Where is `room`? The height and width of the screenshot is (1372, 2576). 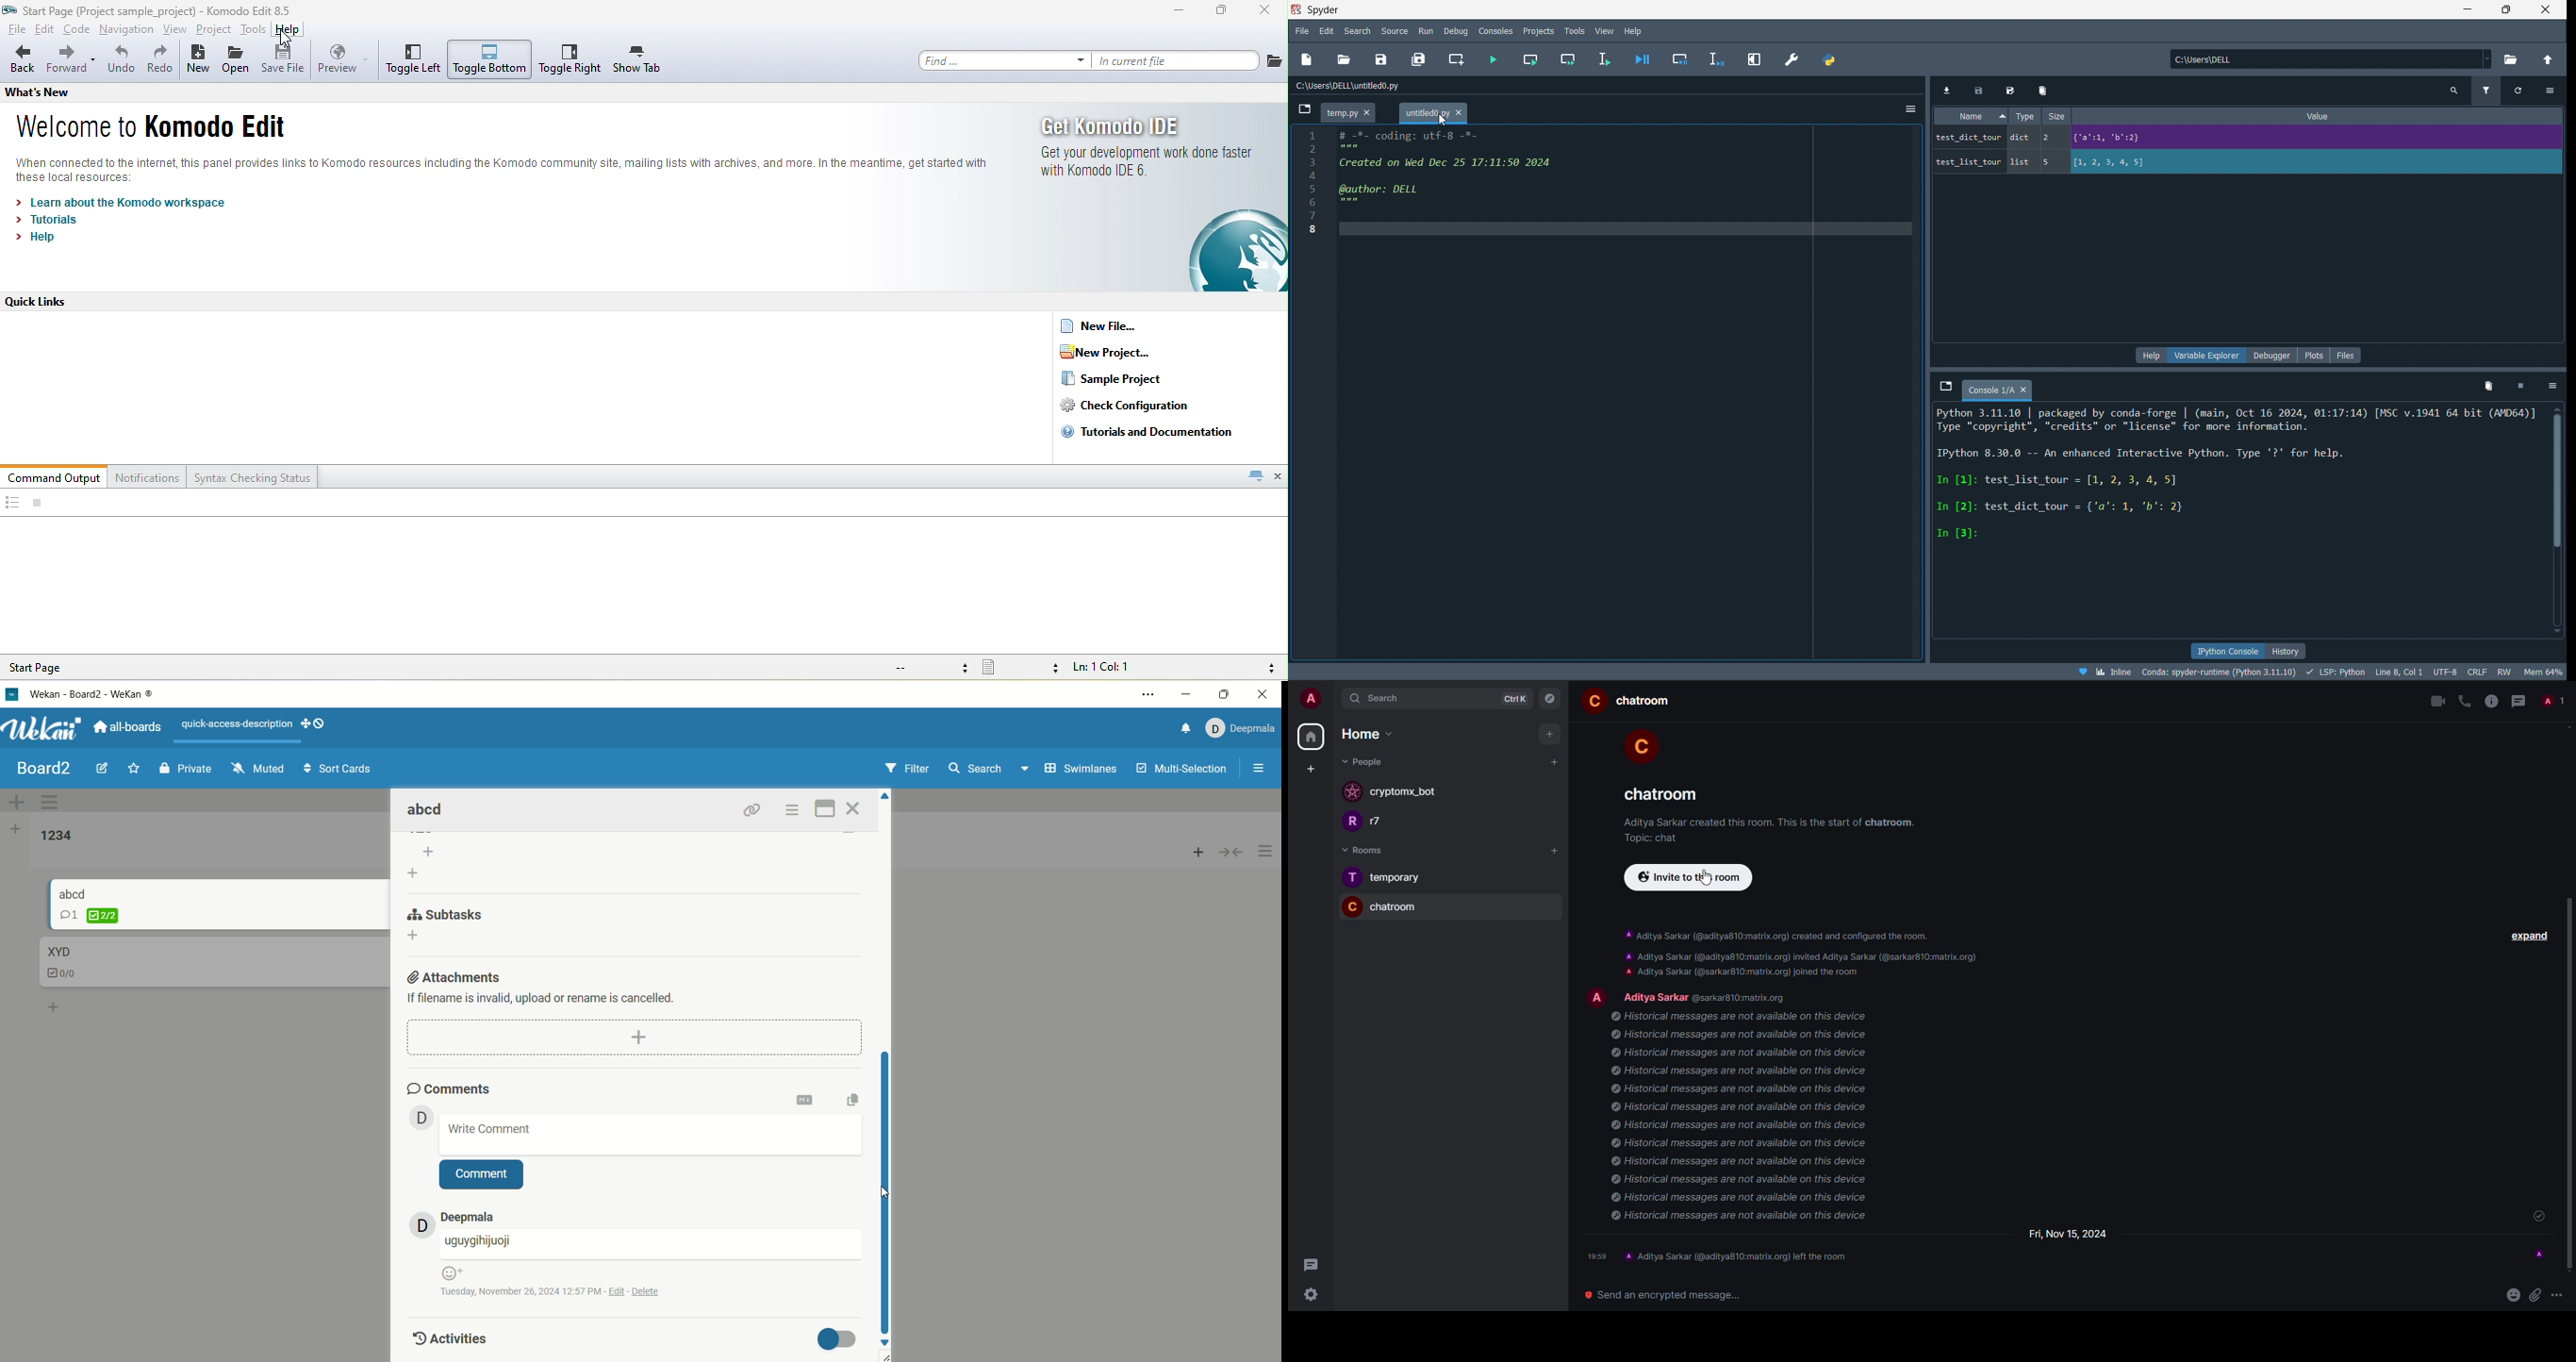
room is located at coordinates (1395, 907).